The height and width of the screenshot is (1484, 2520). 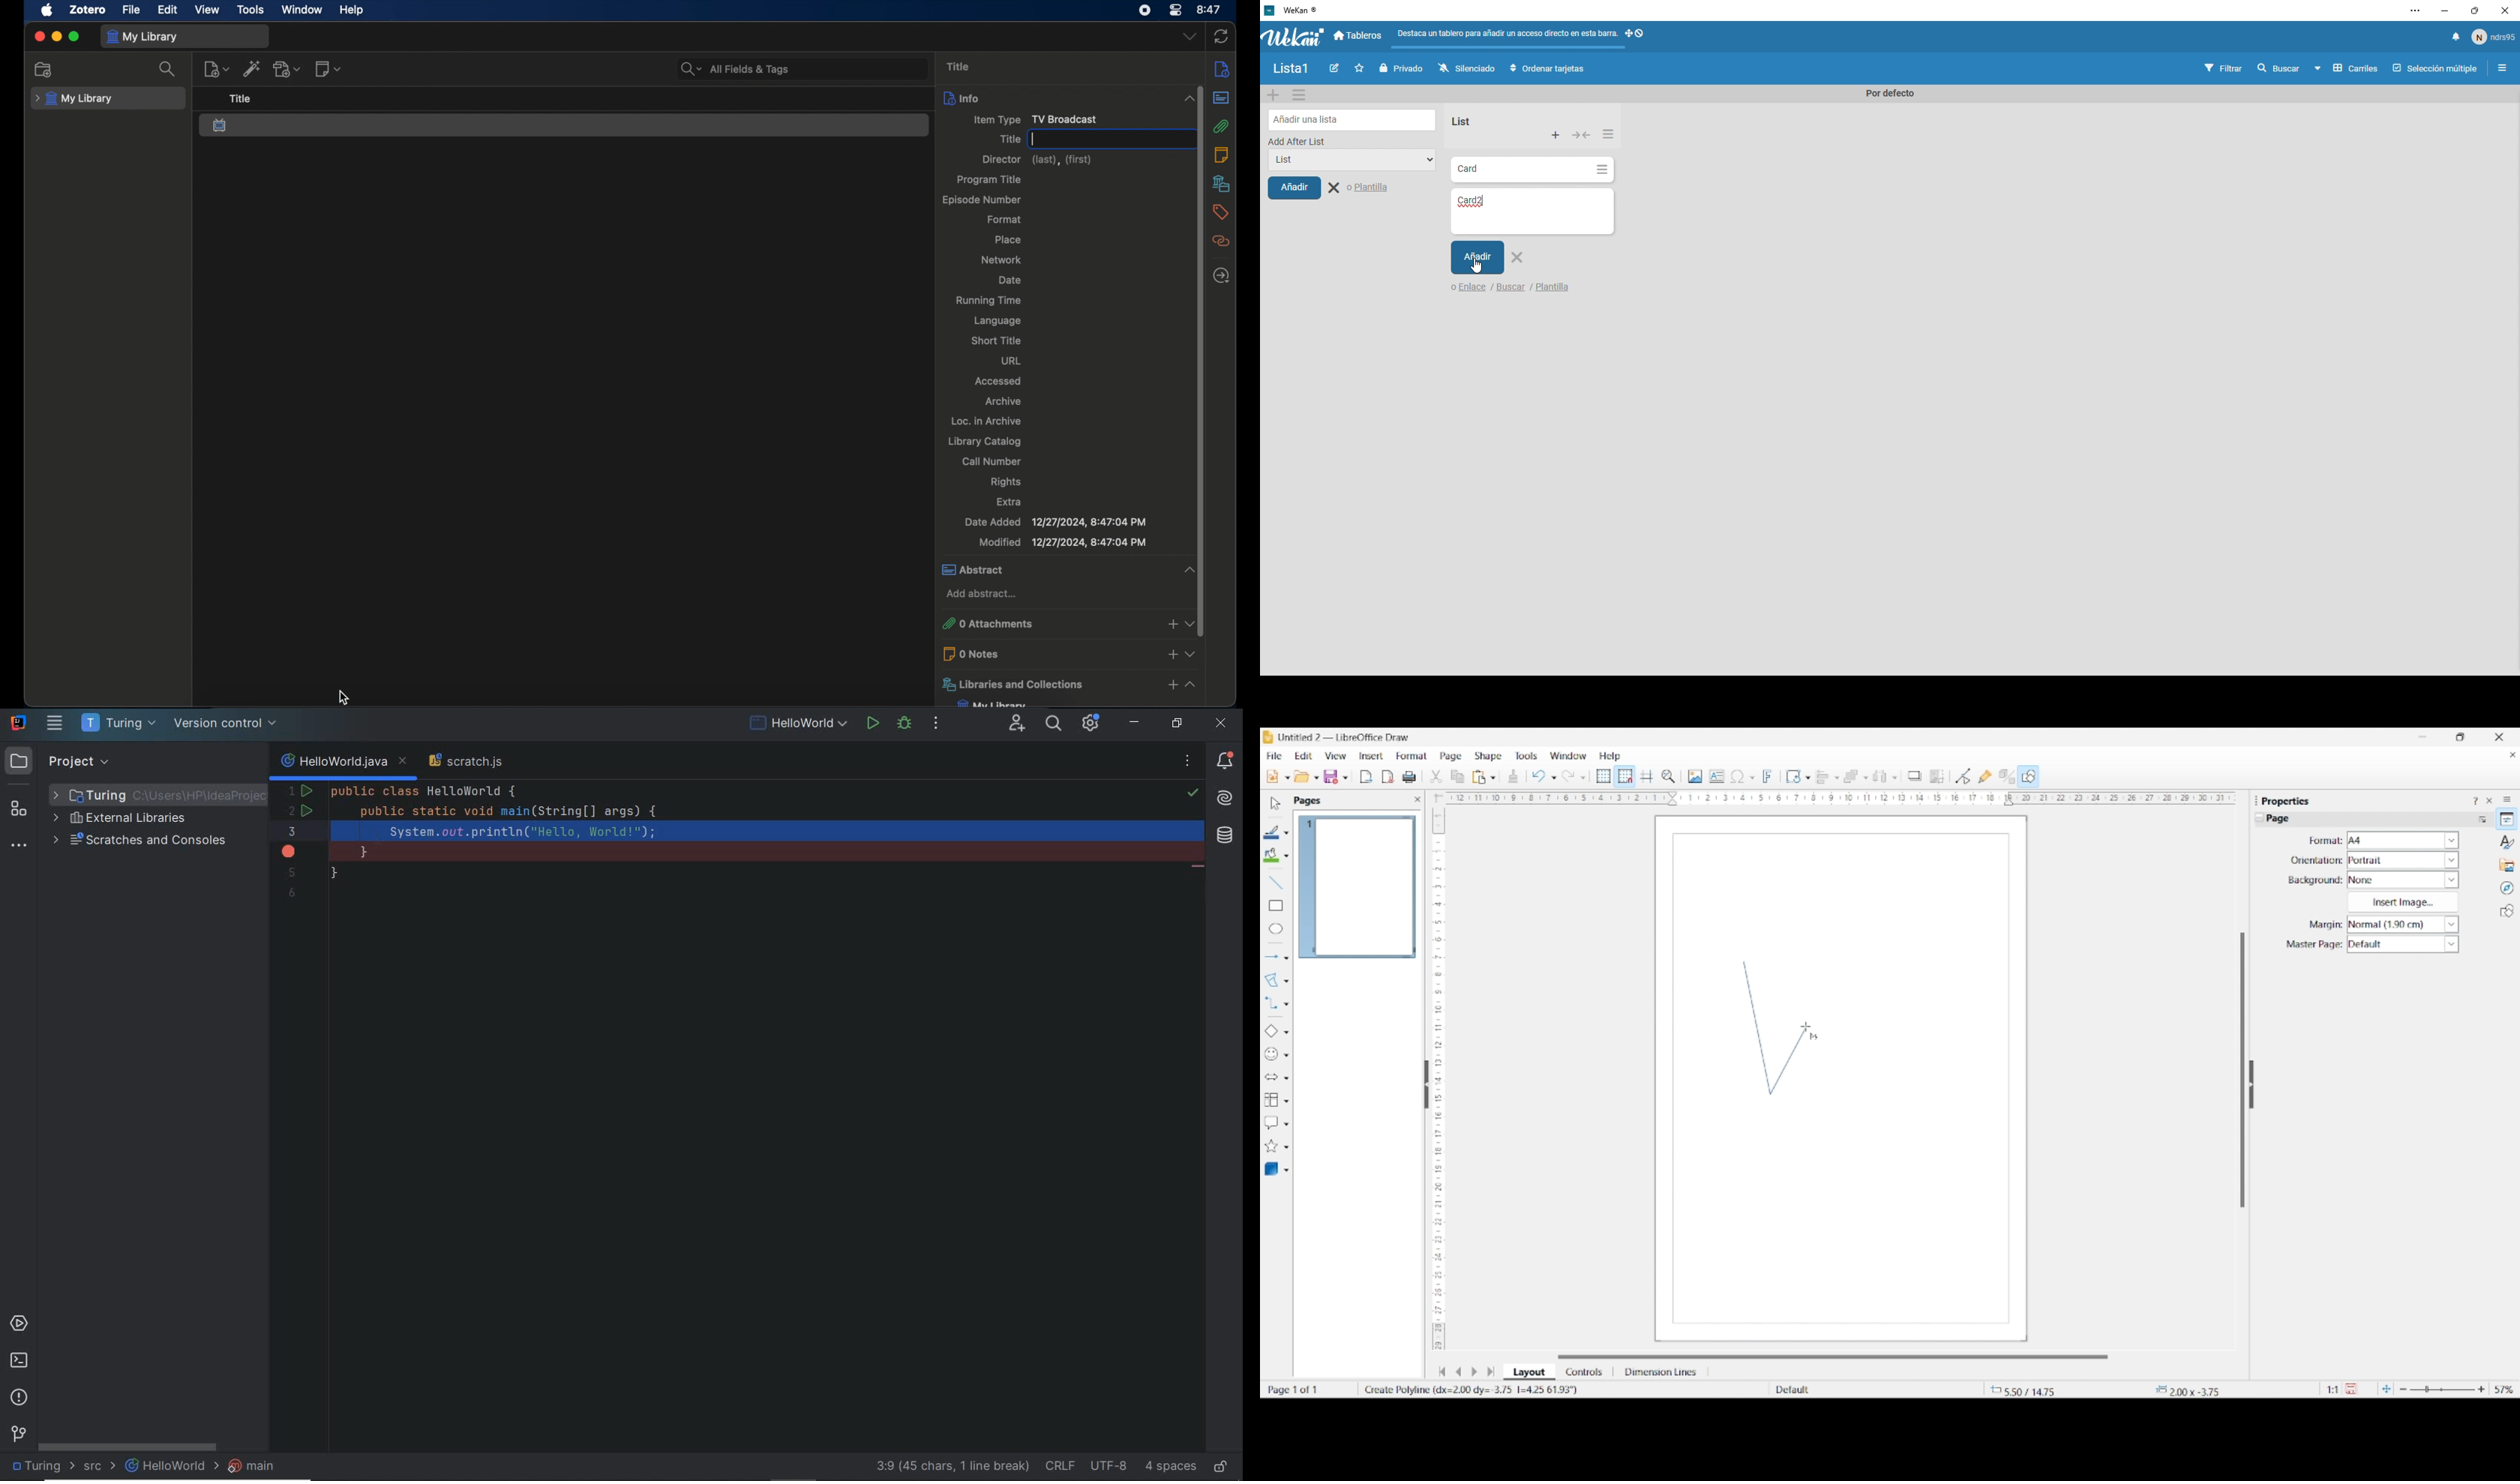 I want to click on Float properties panel, so click(x=2256, y=800).